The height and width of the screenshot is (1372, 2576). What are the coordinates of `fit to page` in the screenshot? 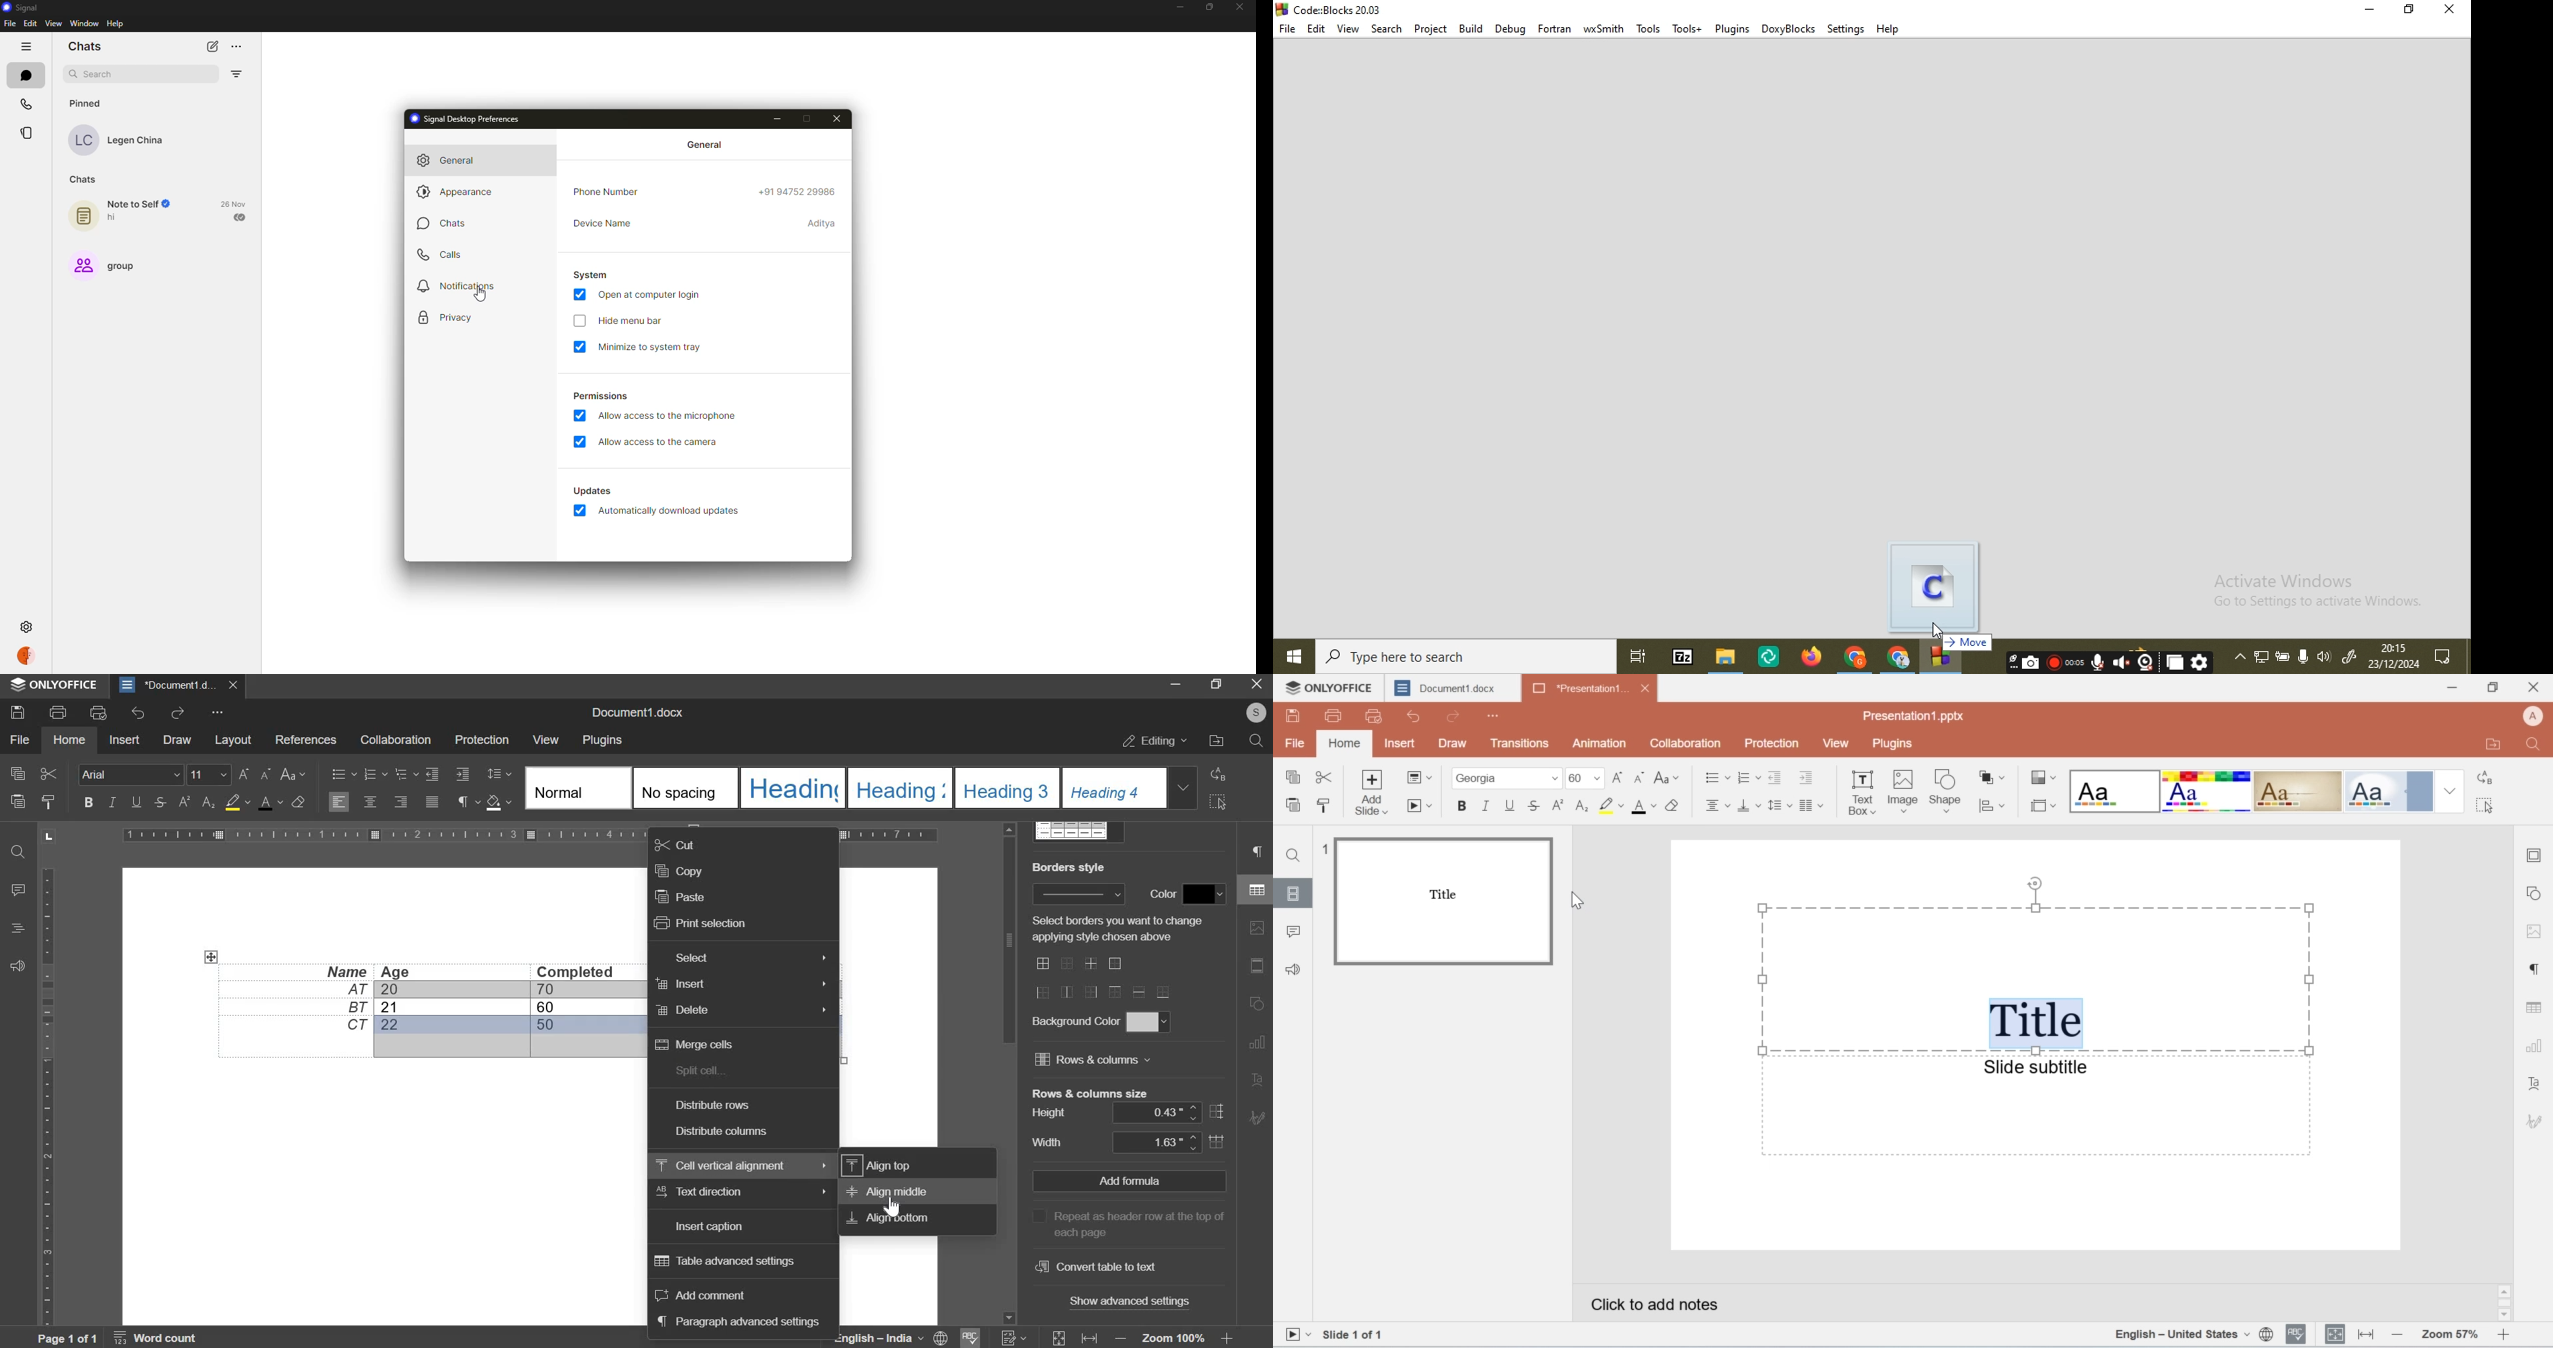 It's located at (1057, 1337).